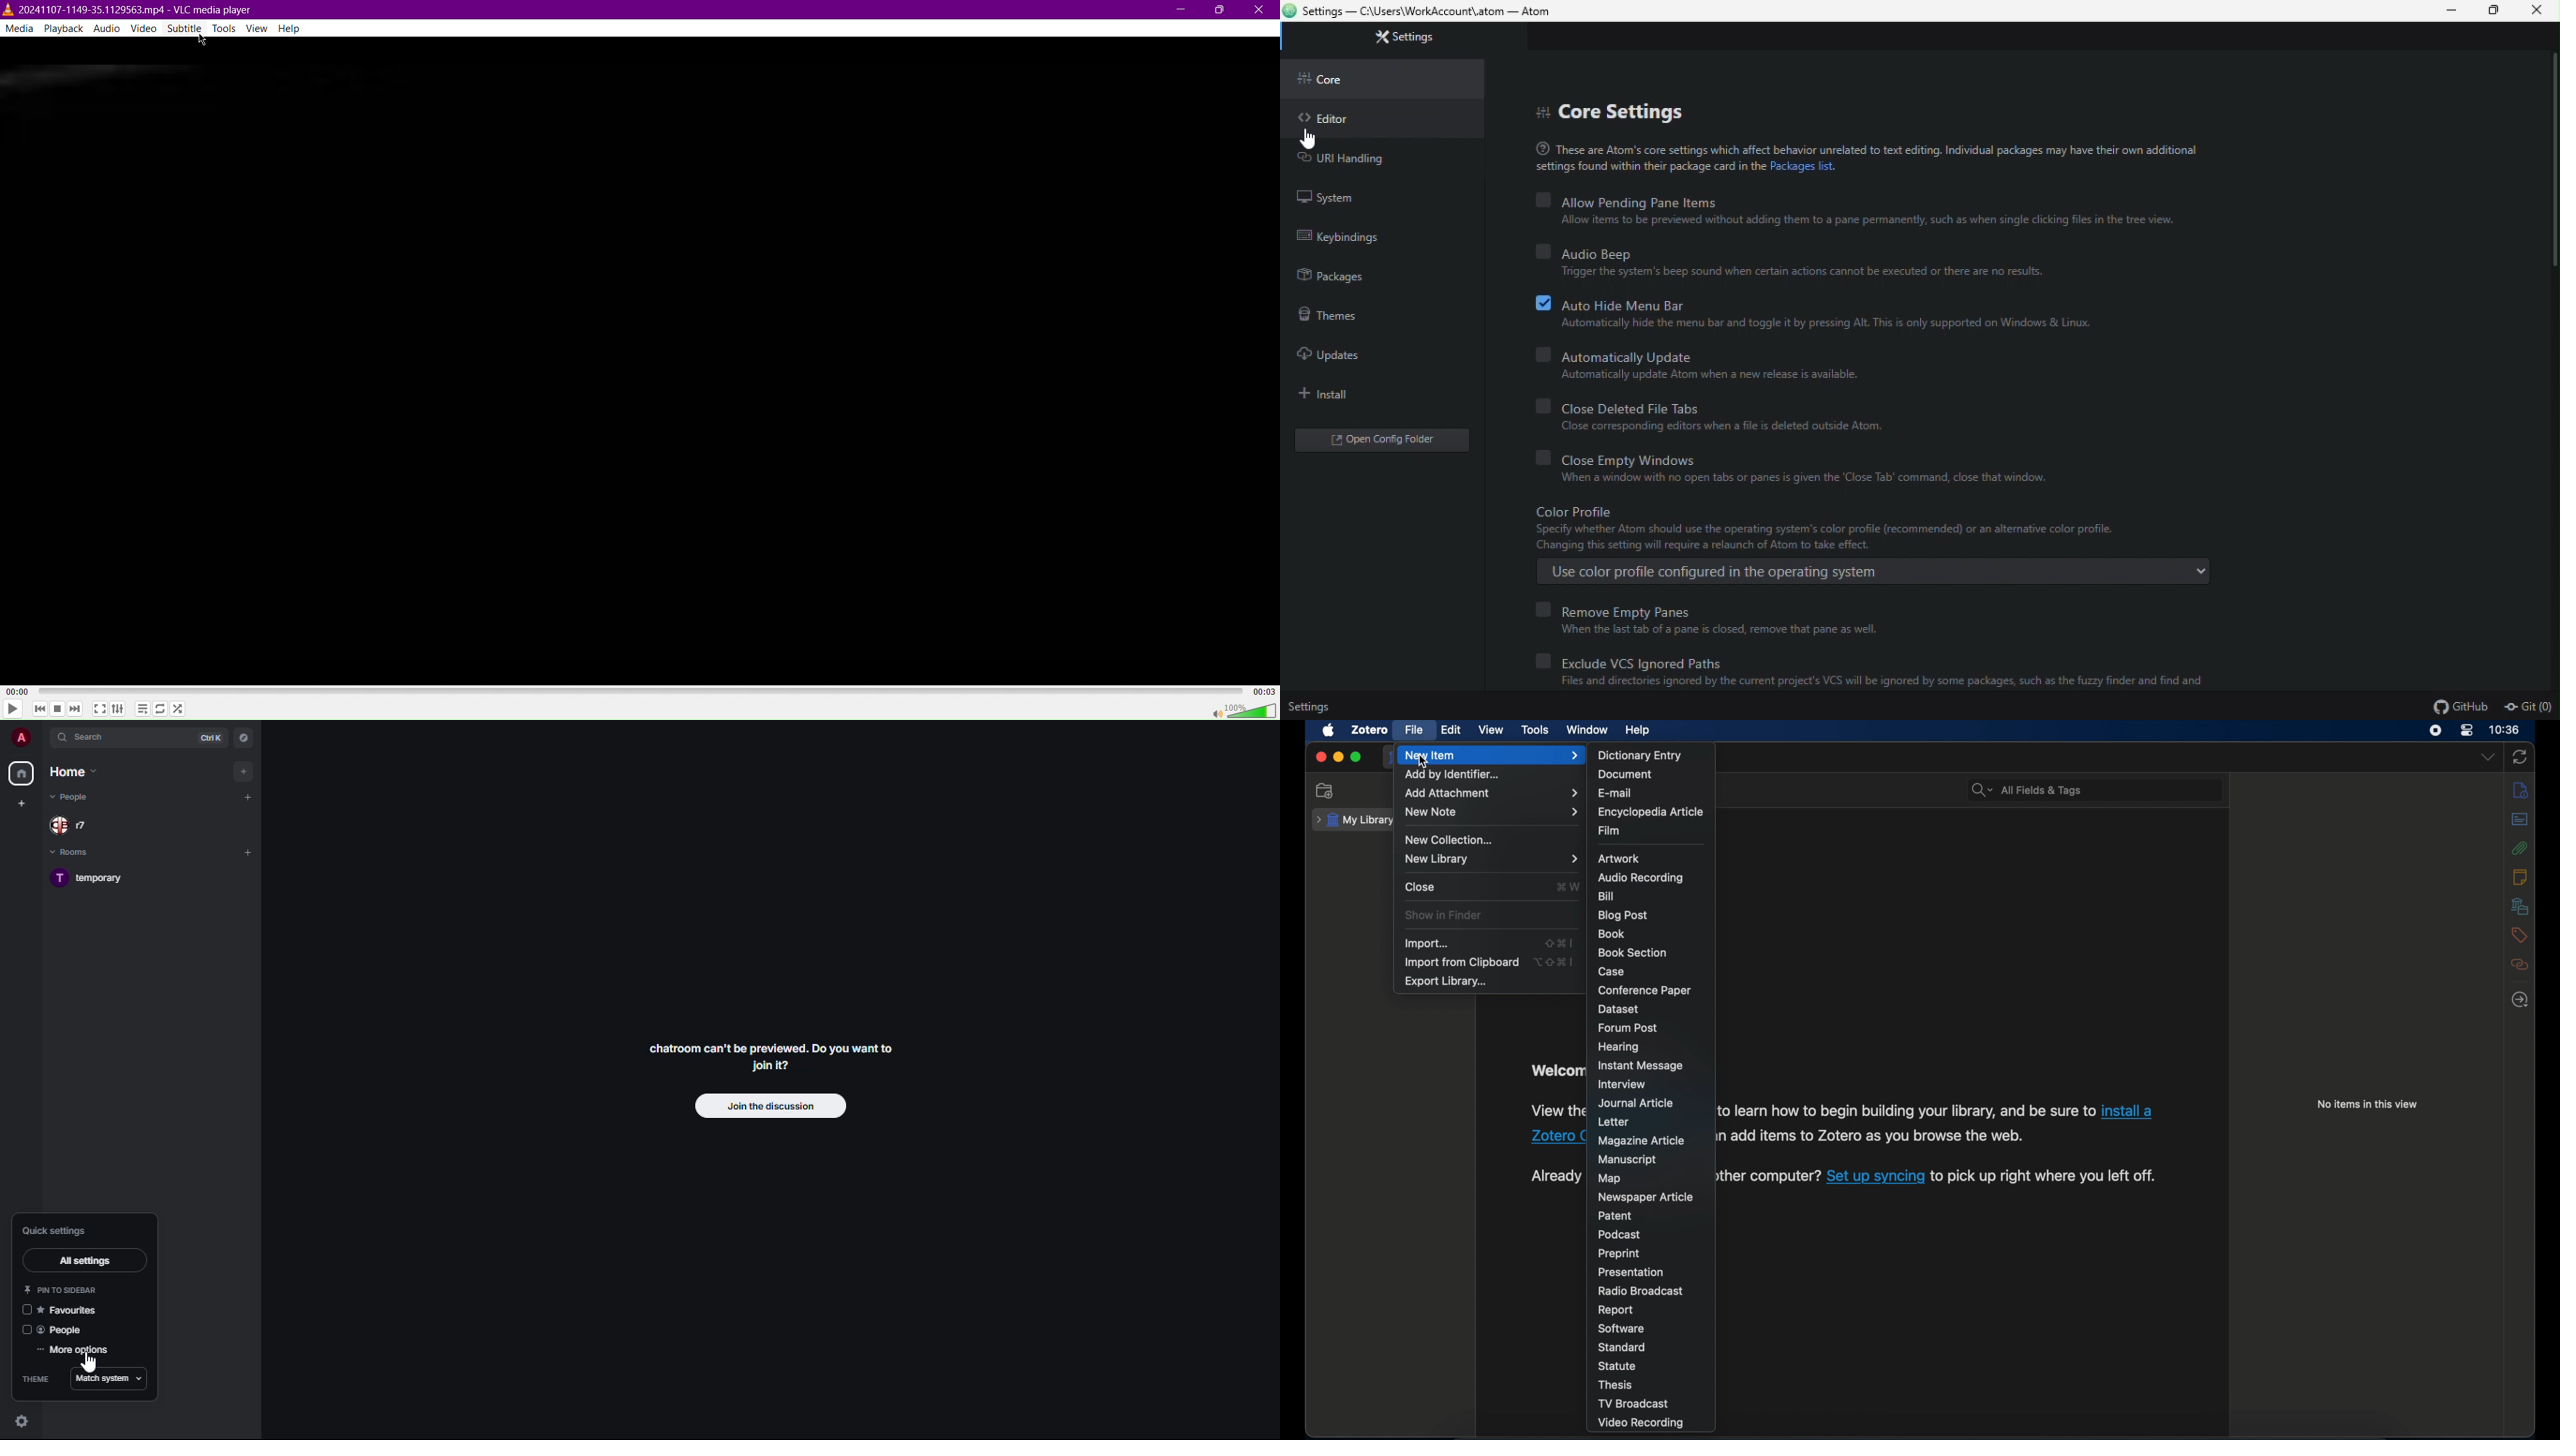 This screenshot has width=2576, height=1456. I want to click on related, so click(2520, 965).